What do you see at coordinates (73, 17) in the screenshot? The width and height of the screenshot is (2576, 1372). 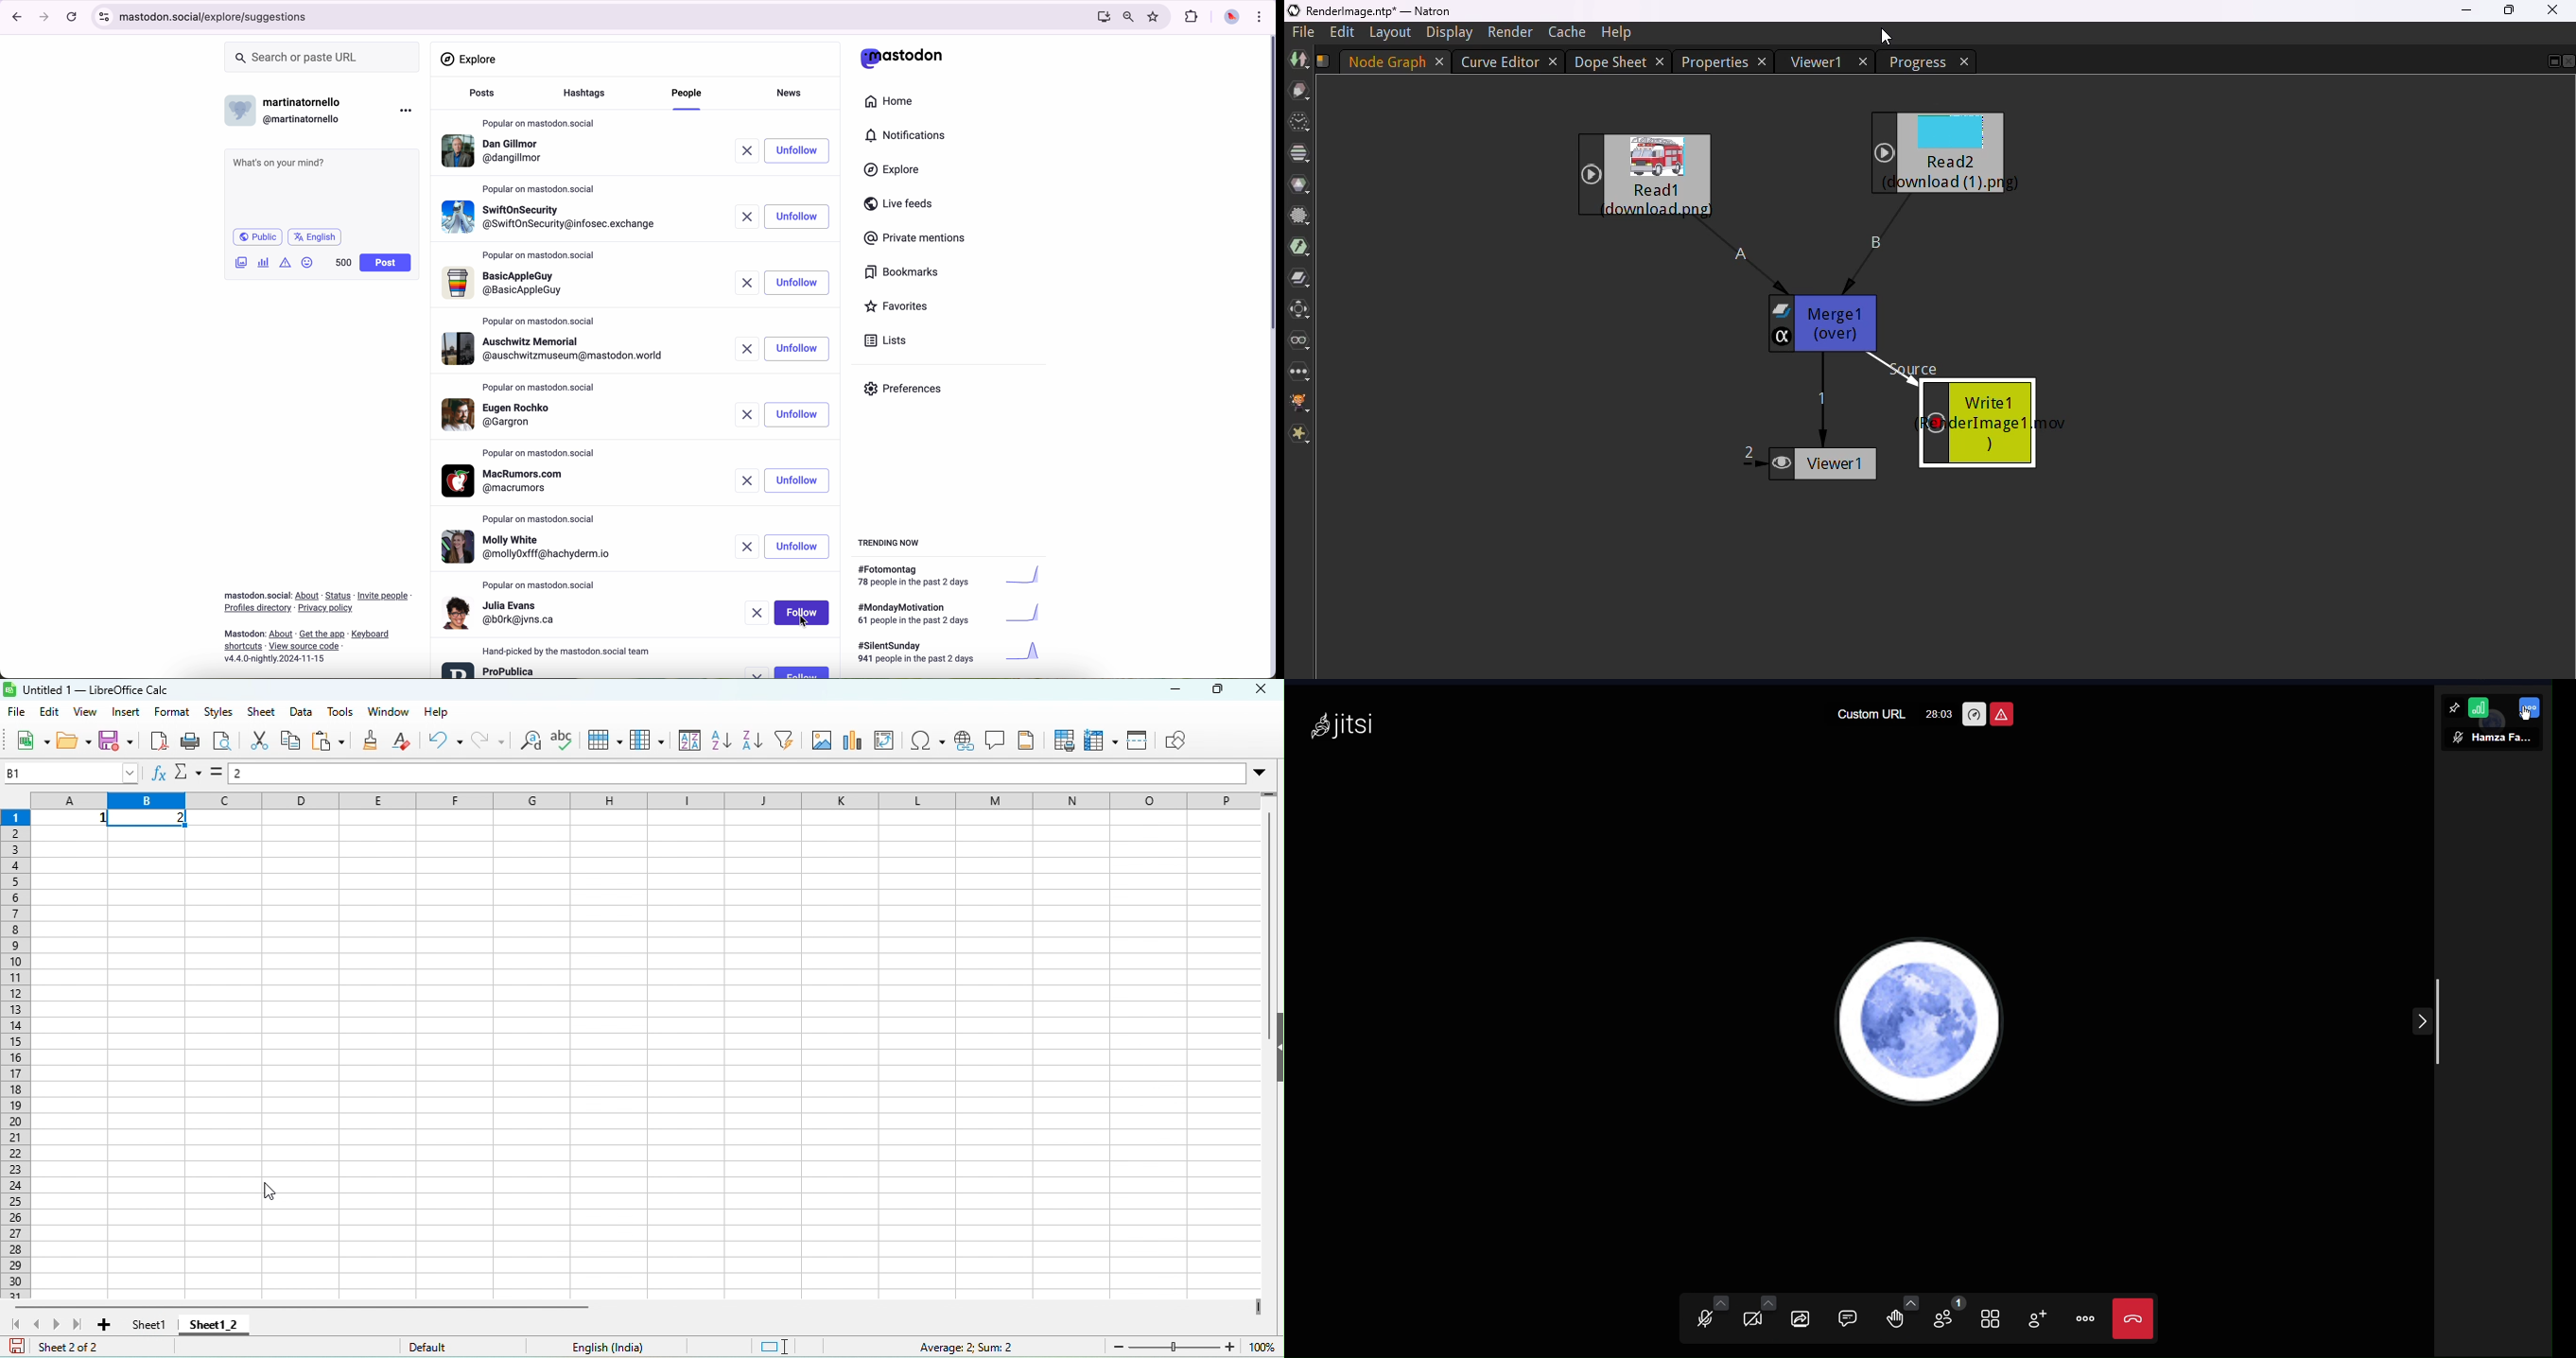 I see `refresh page` at bounding box center [73, 17].